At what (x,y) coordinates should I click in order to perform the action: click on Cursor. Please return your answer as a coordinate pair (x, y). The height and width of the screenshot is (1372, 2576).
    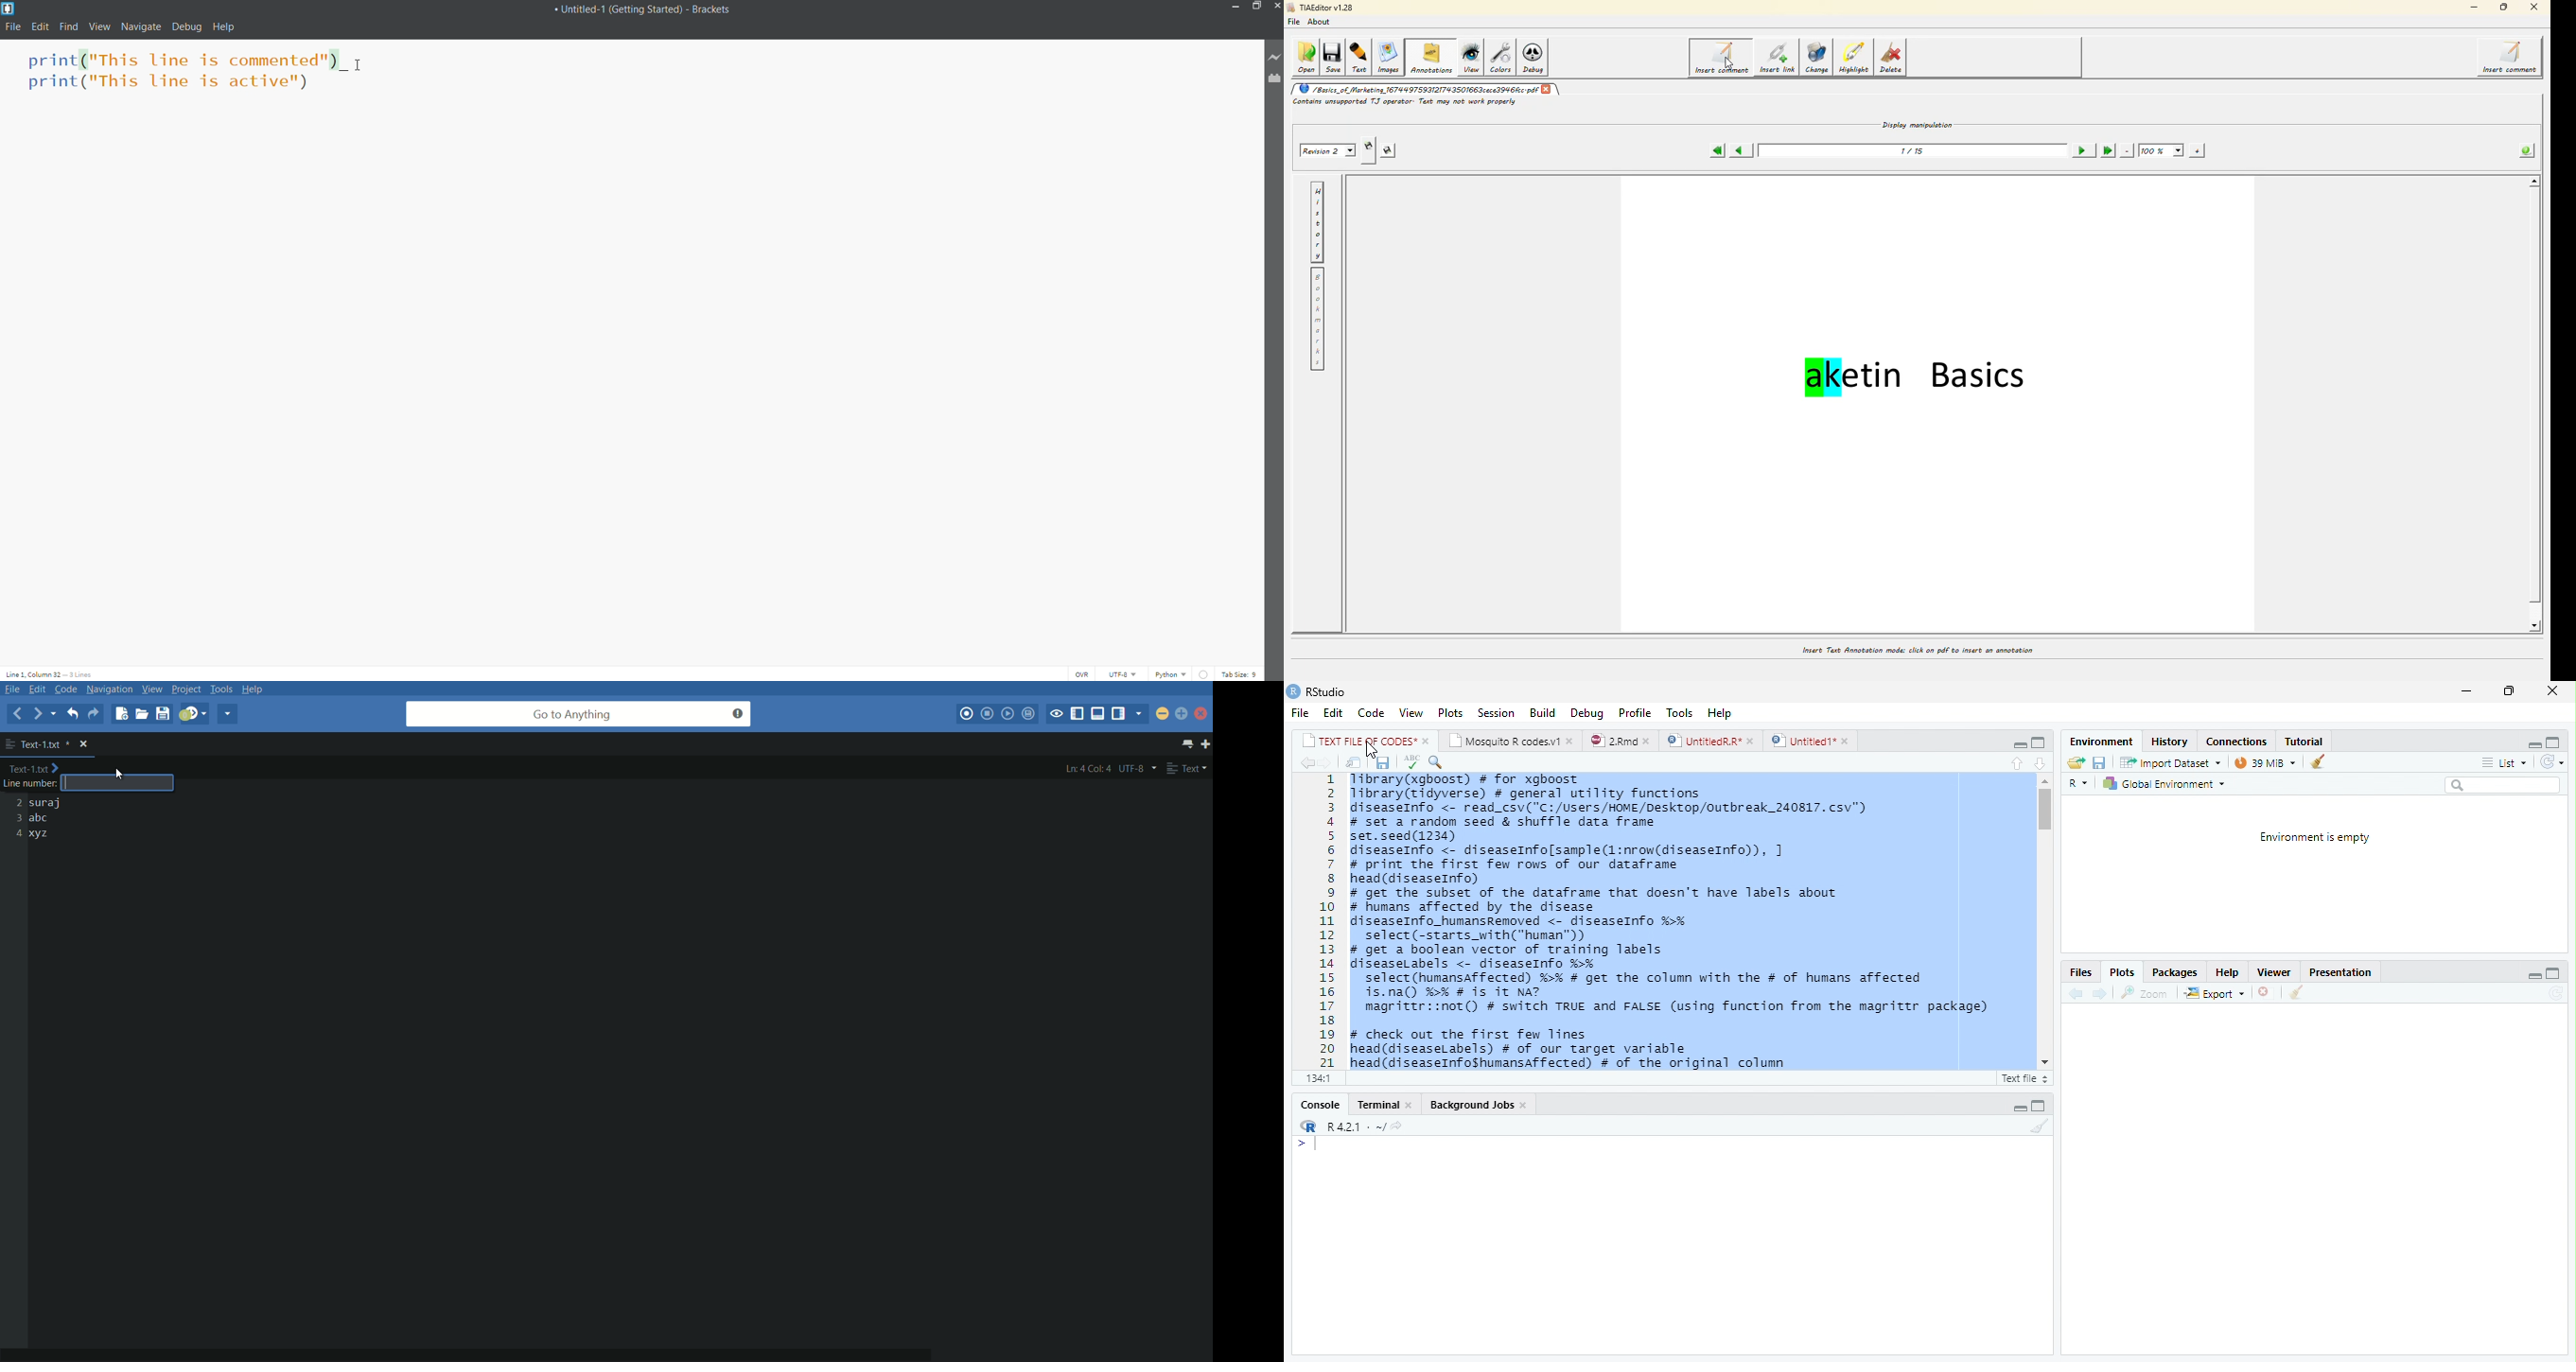
    Looking at the image, I should click on (361, 64).